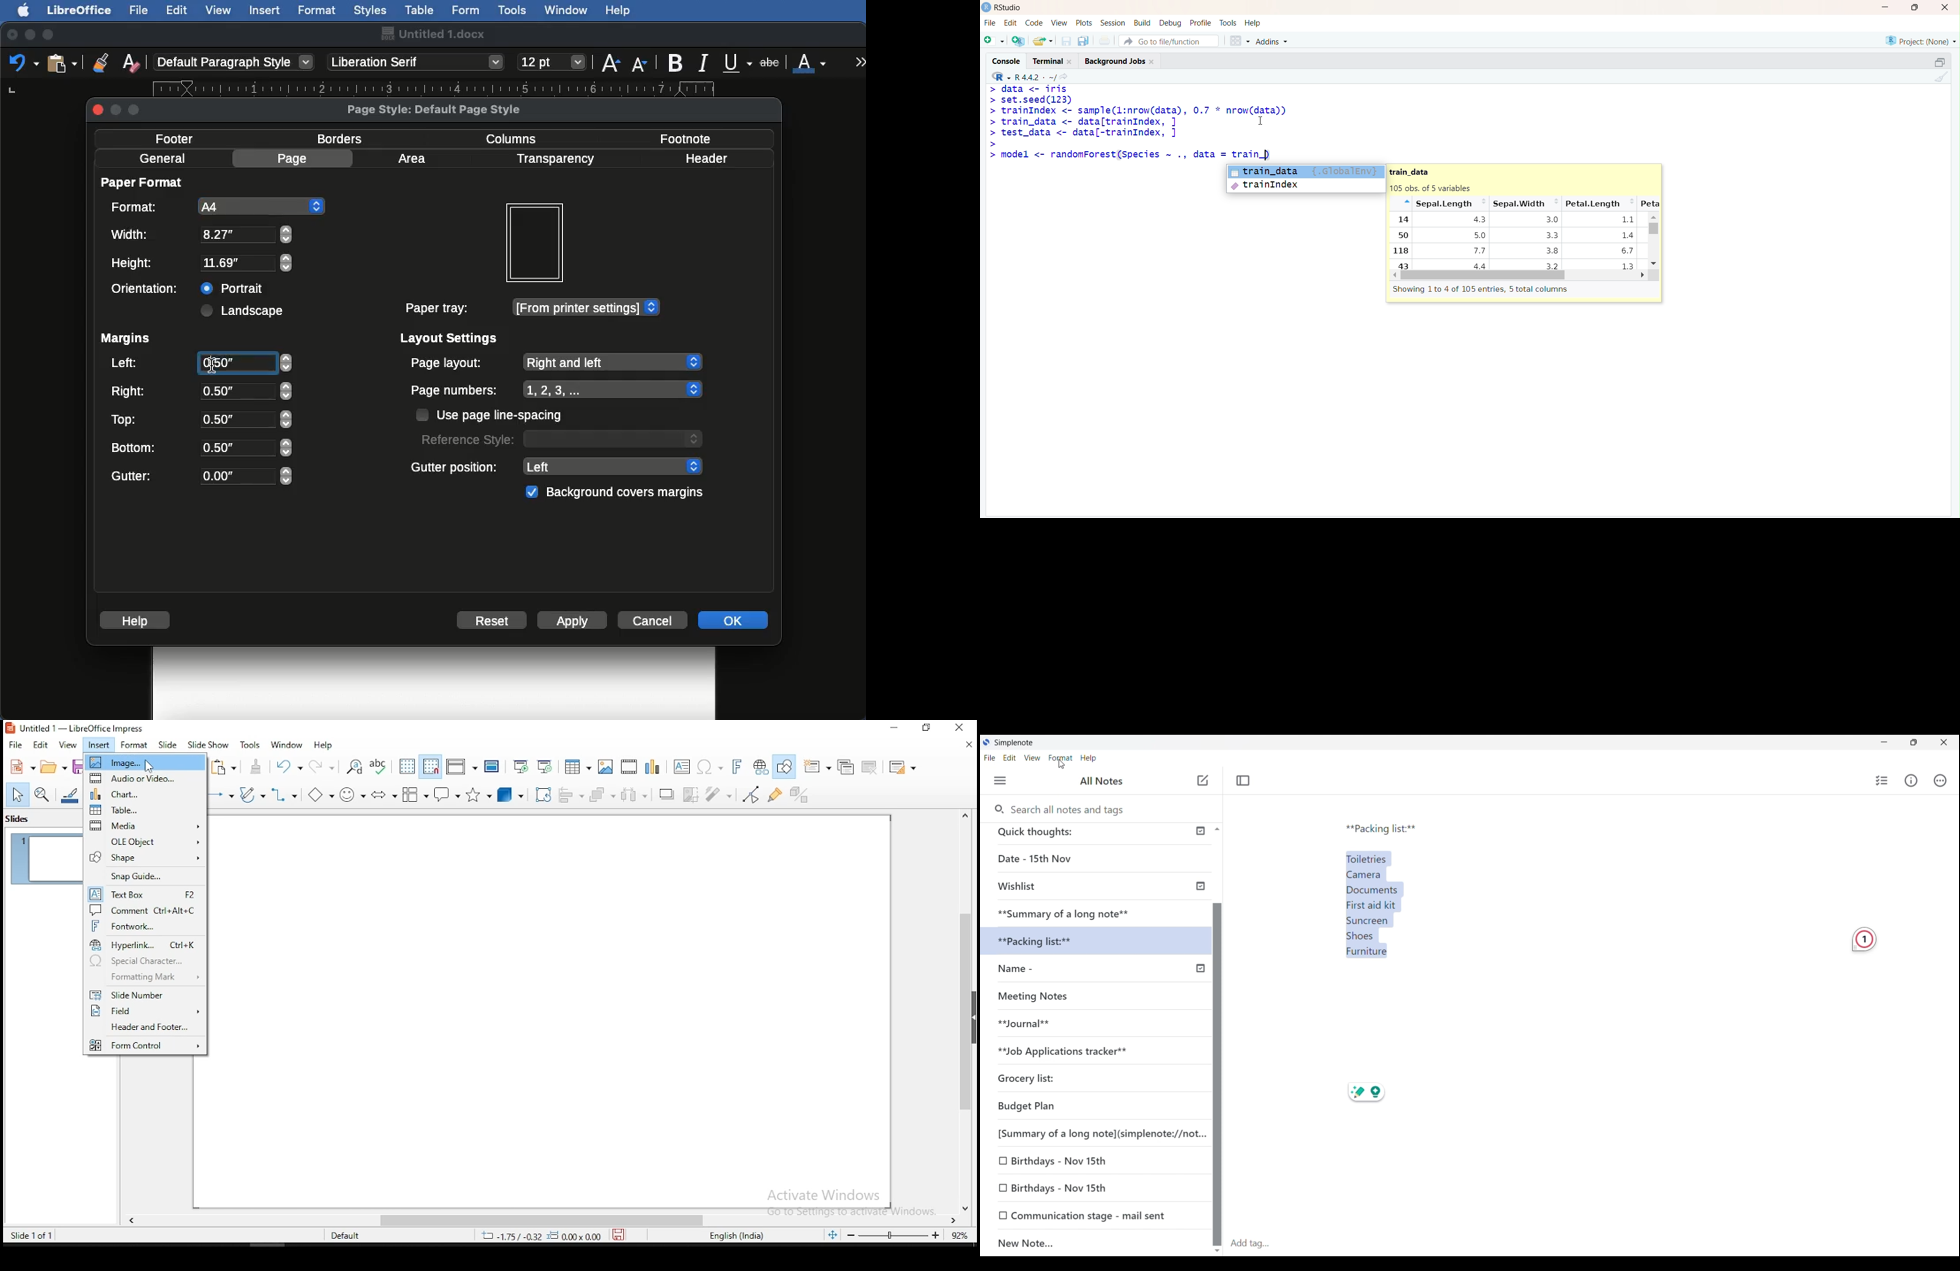 This screenshot has height=1288, width=1960. Describe the element at coordinates (1305, 185) in the screenshot. I see `trainIndex` at that location.